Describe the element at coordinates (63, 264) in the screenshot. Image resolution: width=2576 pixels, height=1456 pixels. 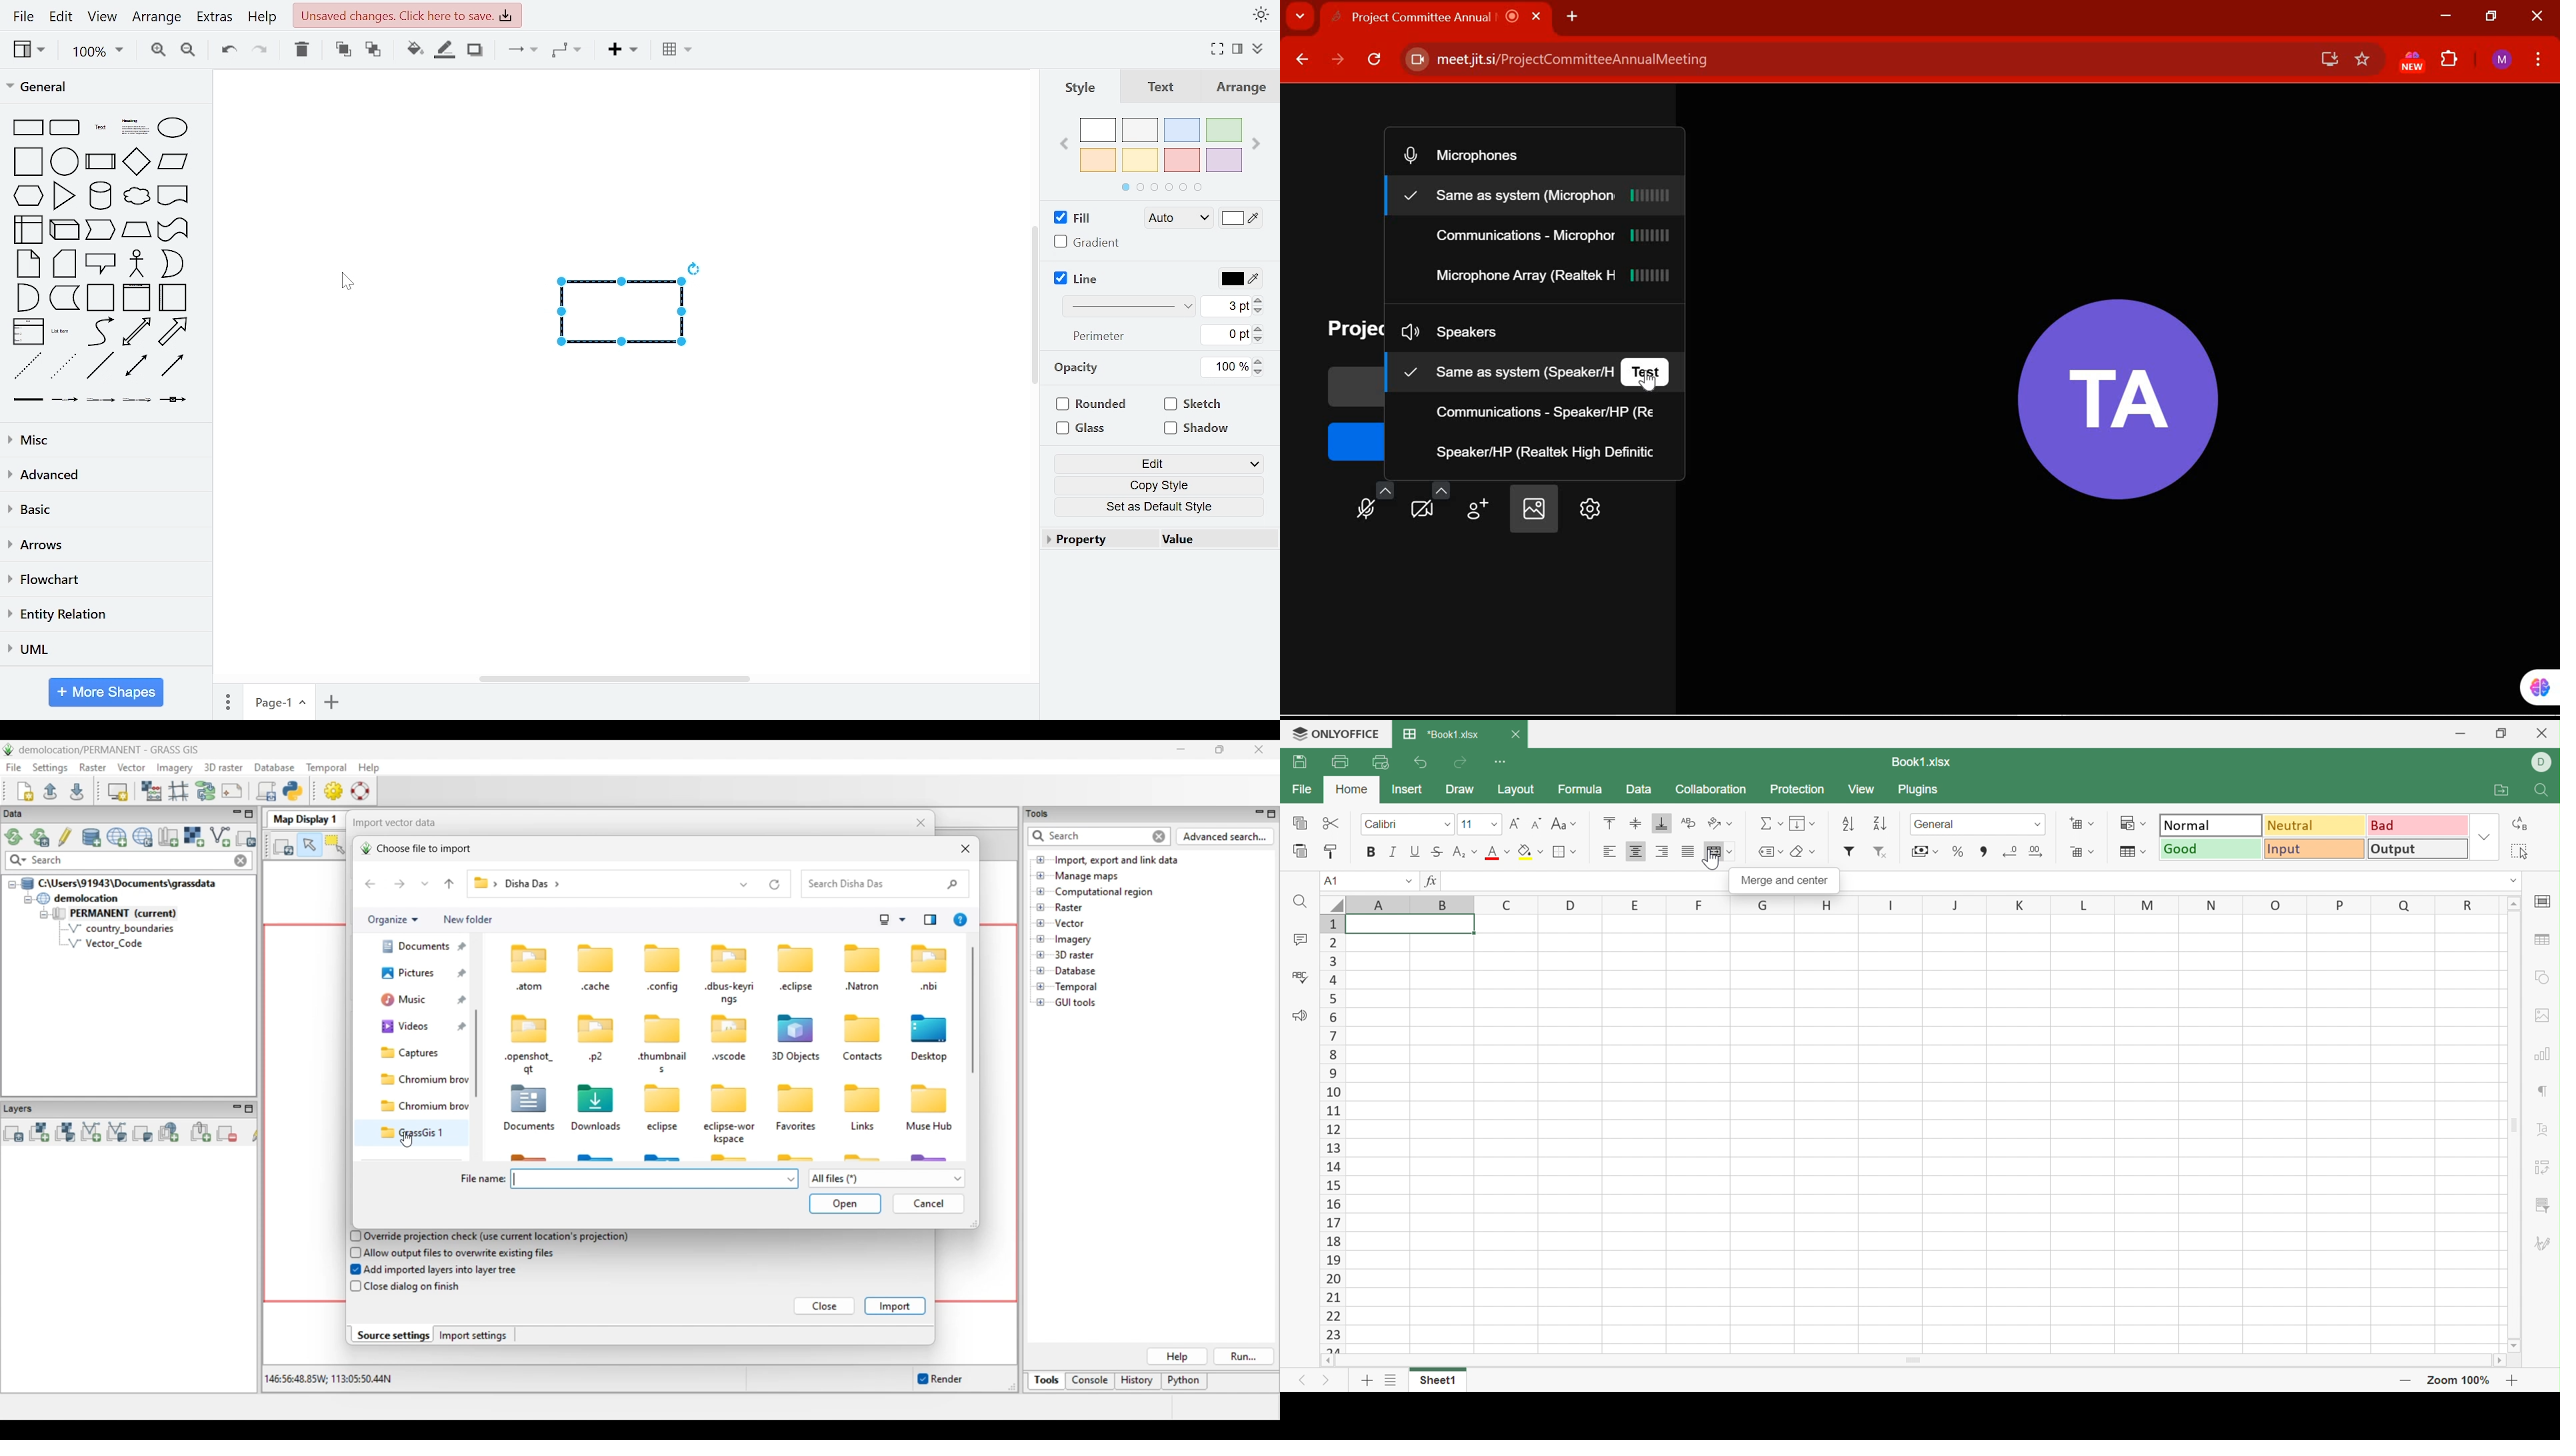
I see `general shapes` at that location.